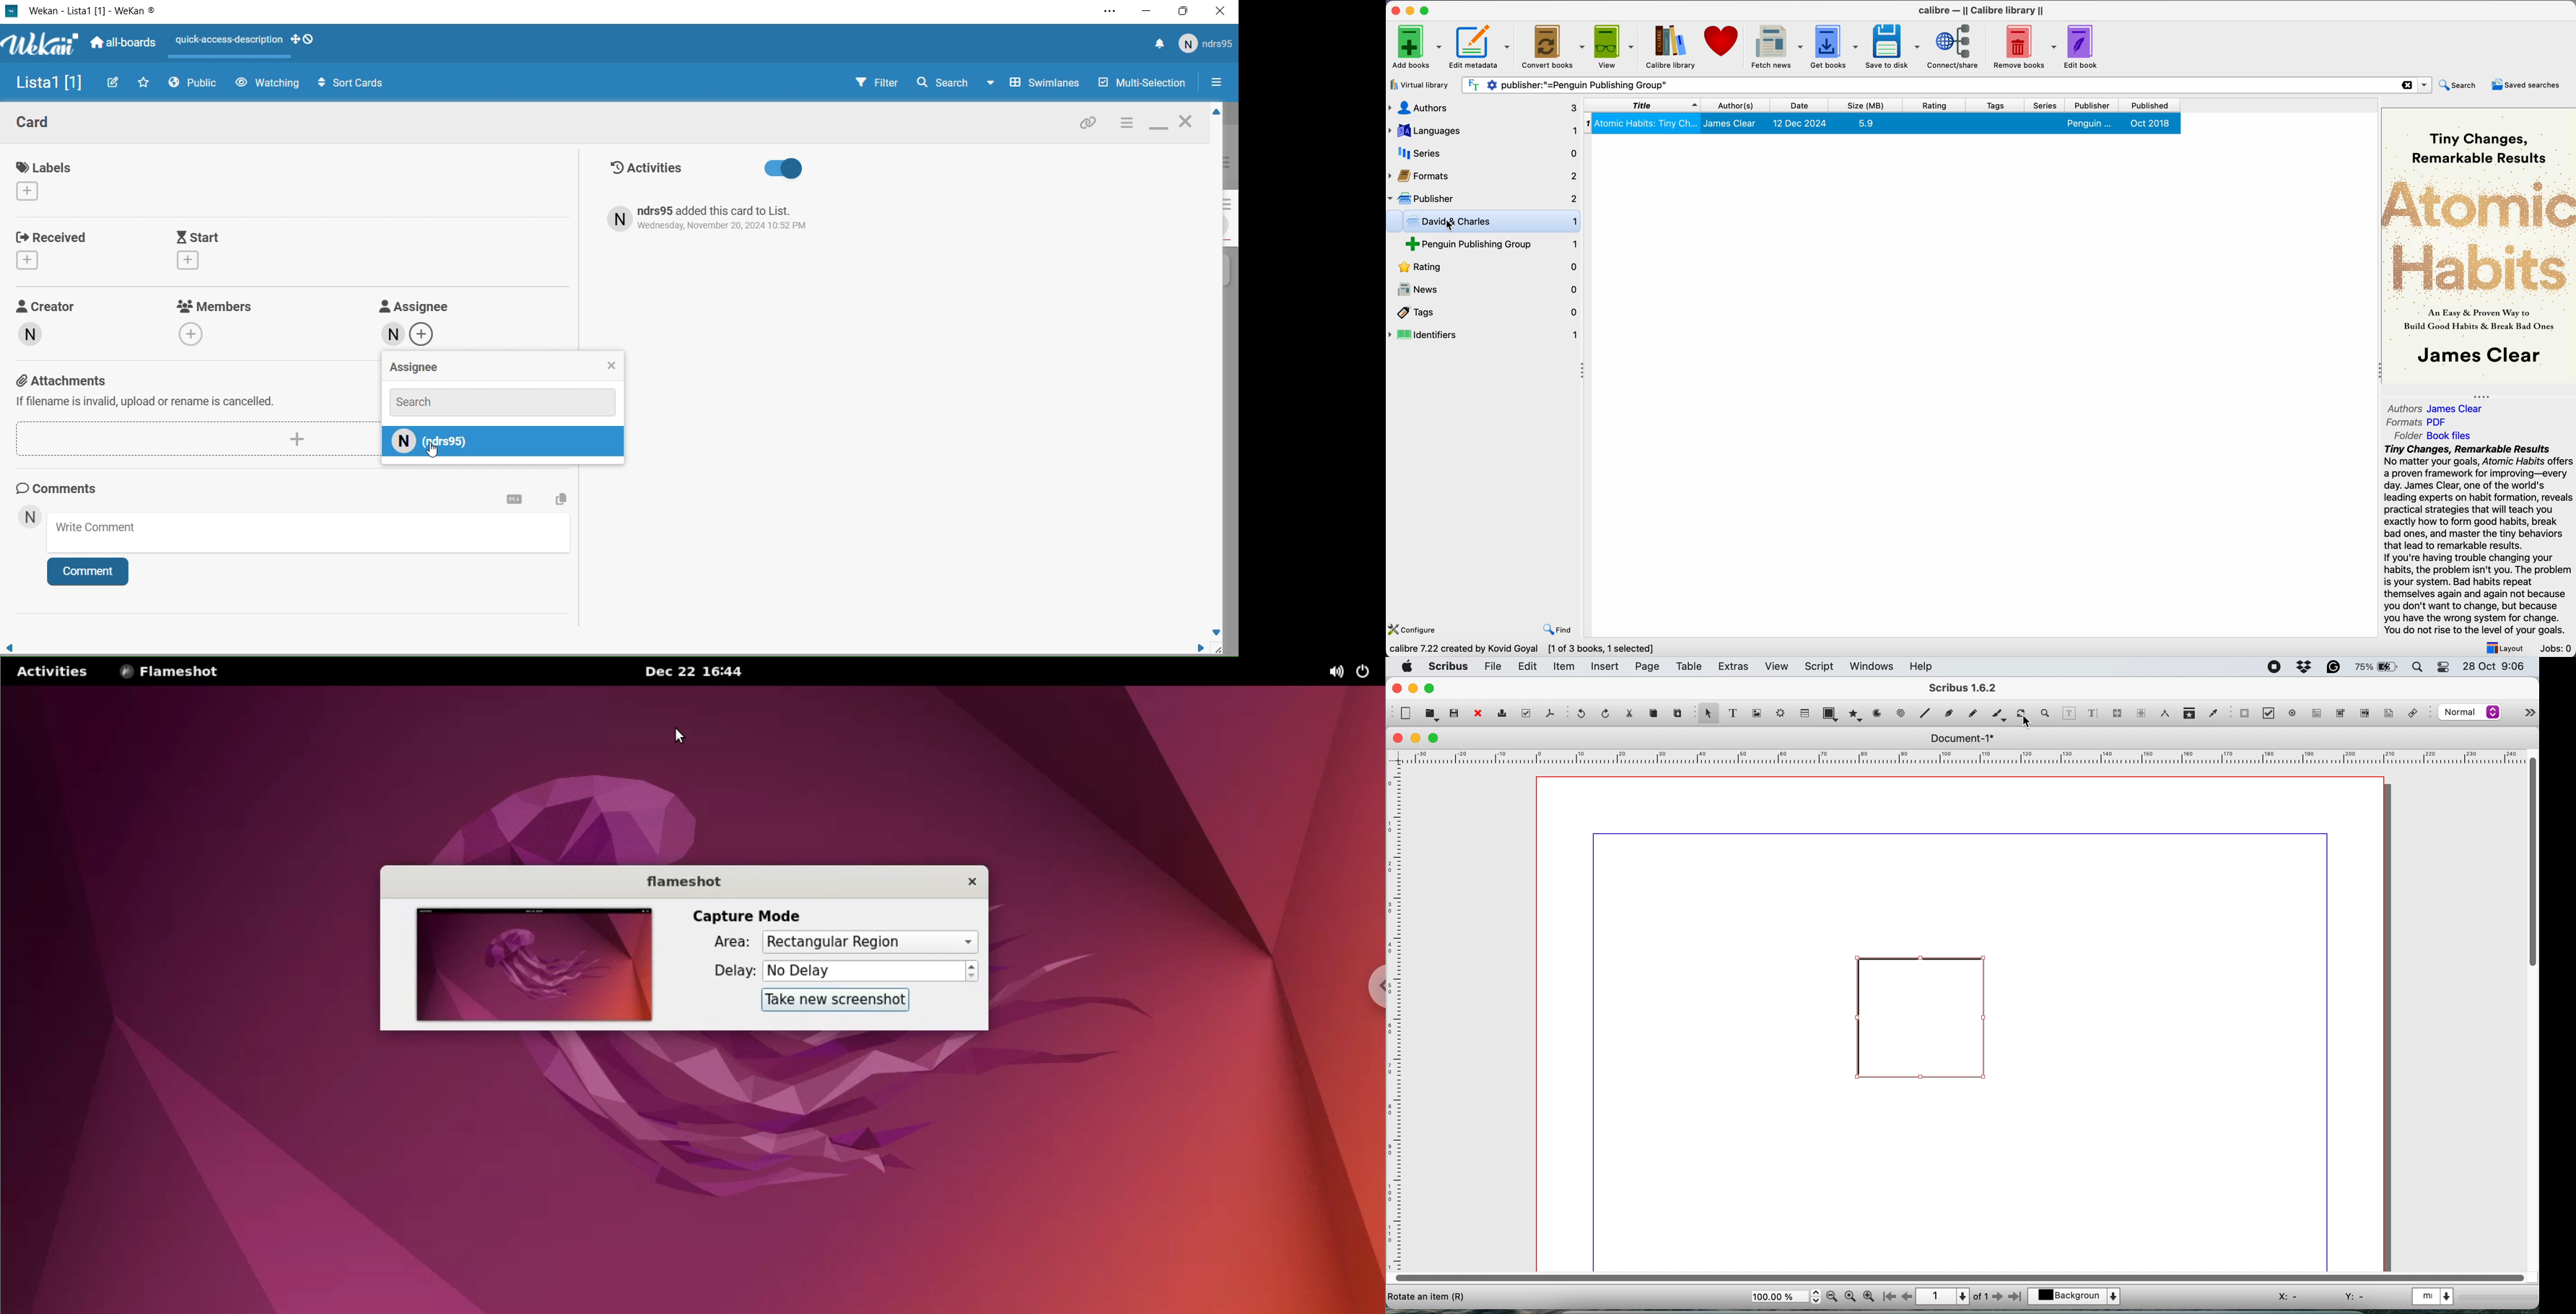  Describe the element at coordinates (1737, 714) in the screenshot. I see `text frame` at that location.